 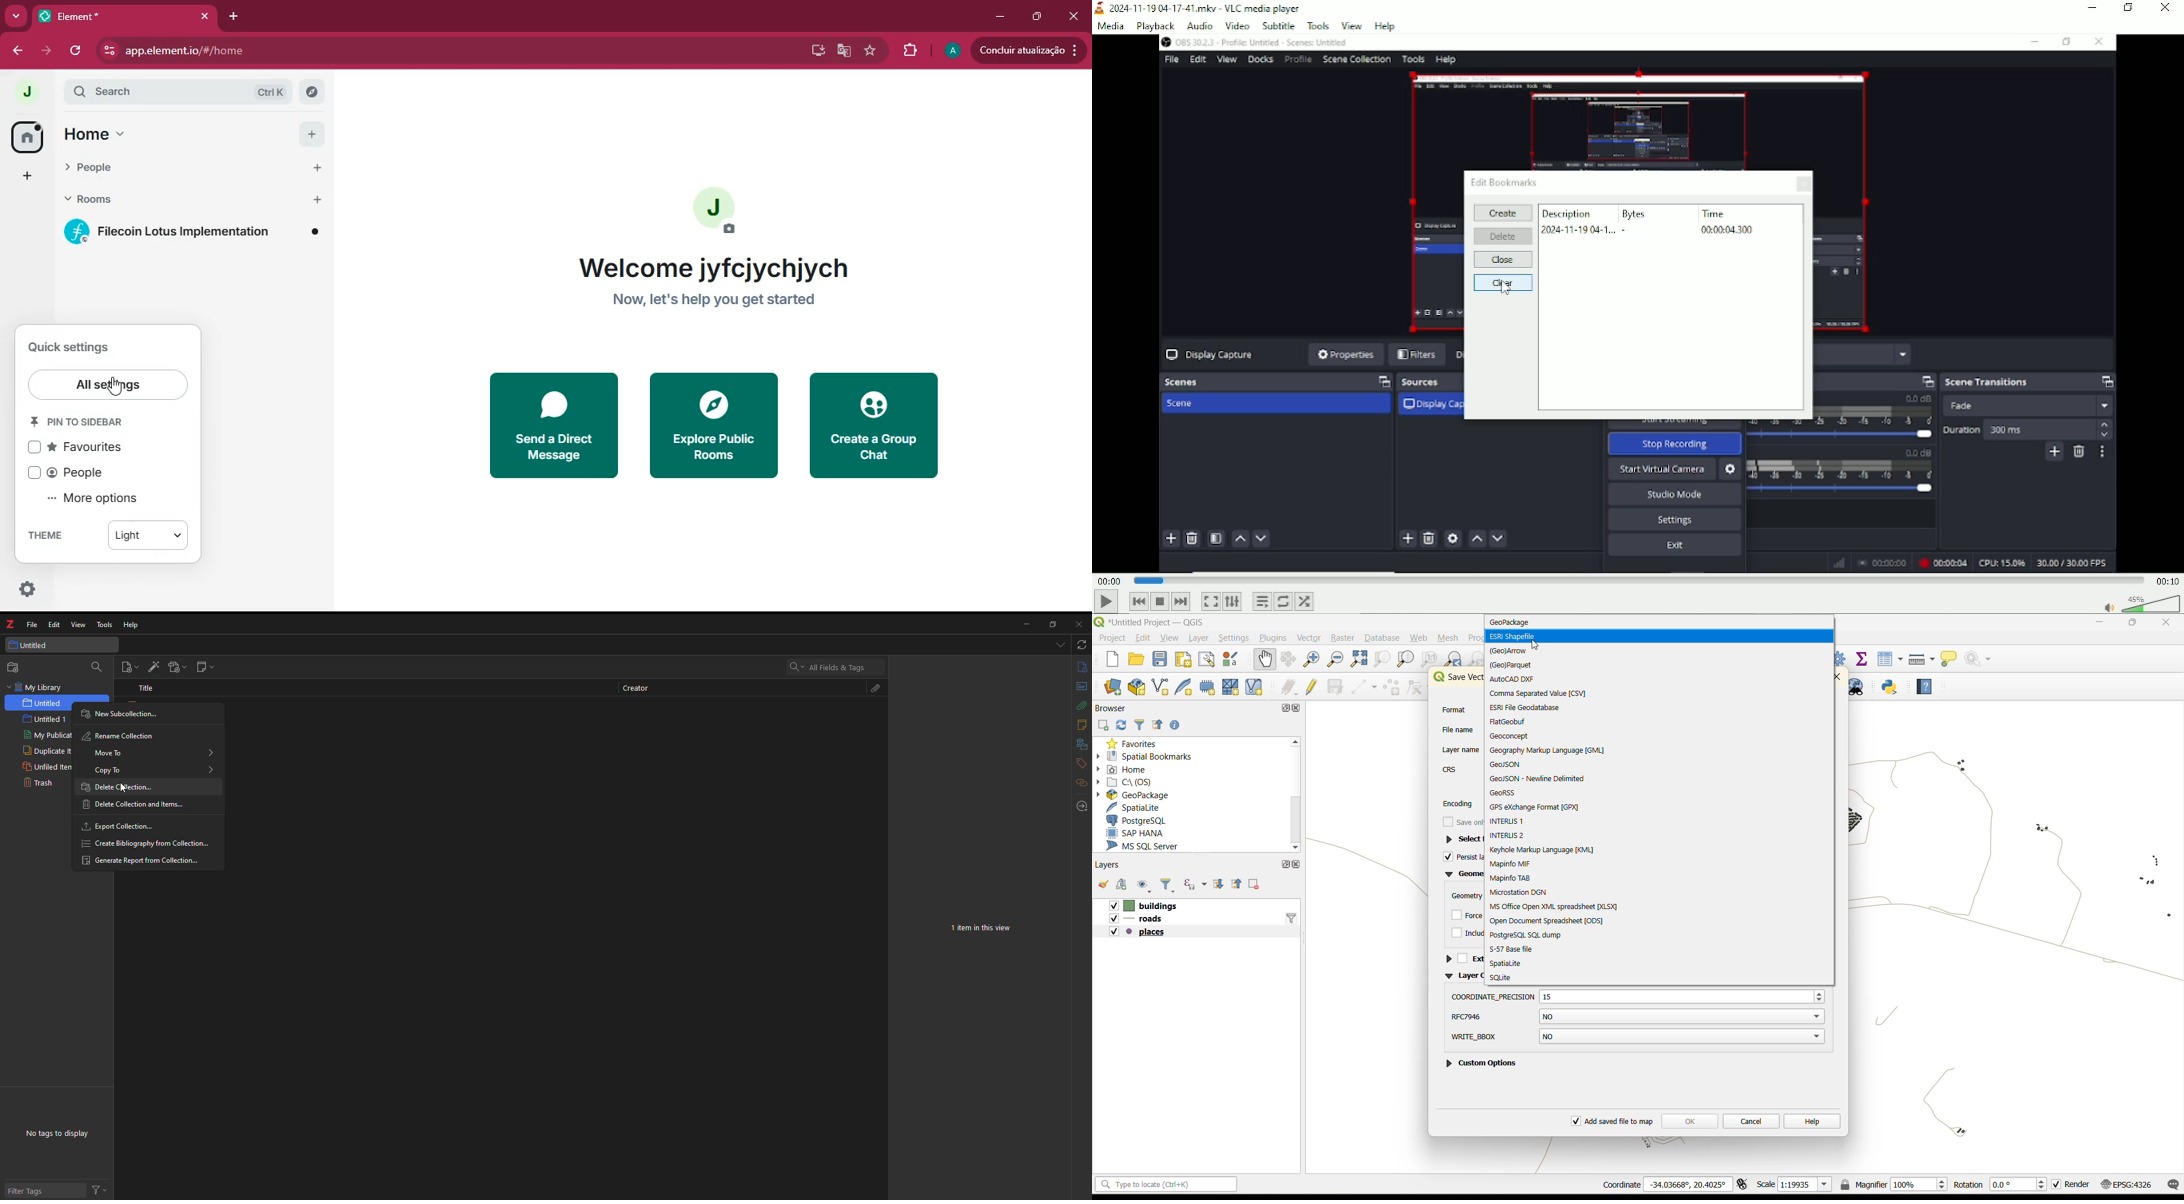 What do you see at coordinates (2166, 581) in the screenshot?
I see `00:10` at bounding box center [2166, 581].